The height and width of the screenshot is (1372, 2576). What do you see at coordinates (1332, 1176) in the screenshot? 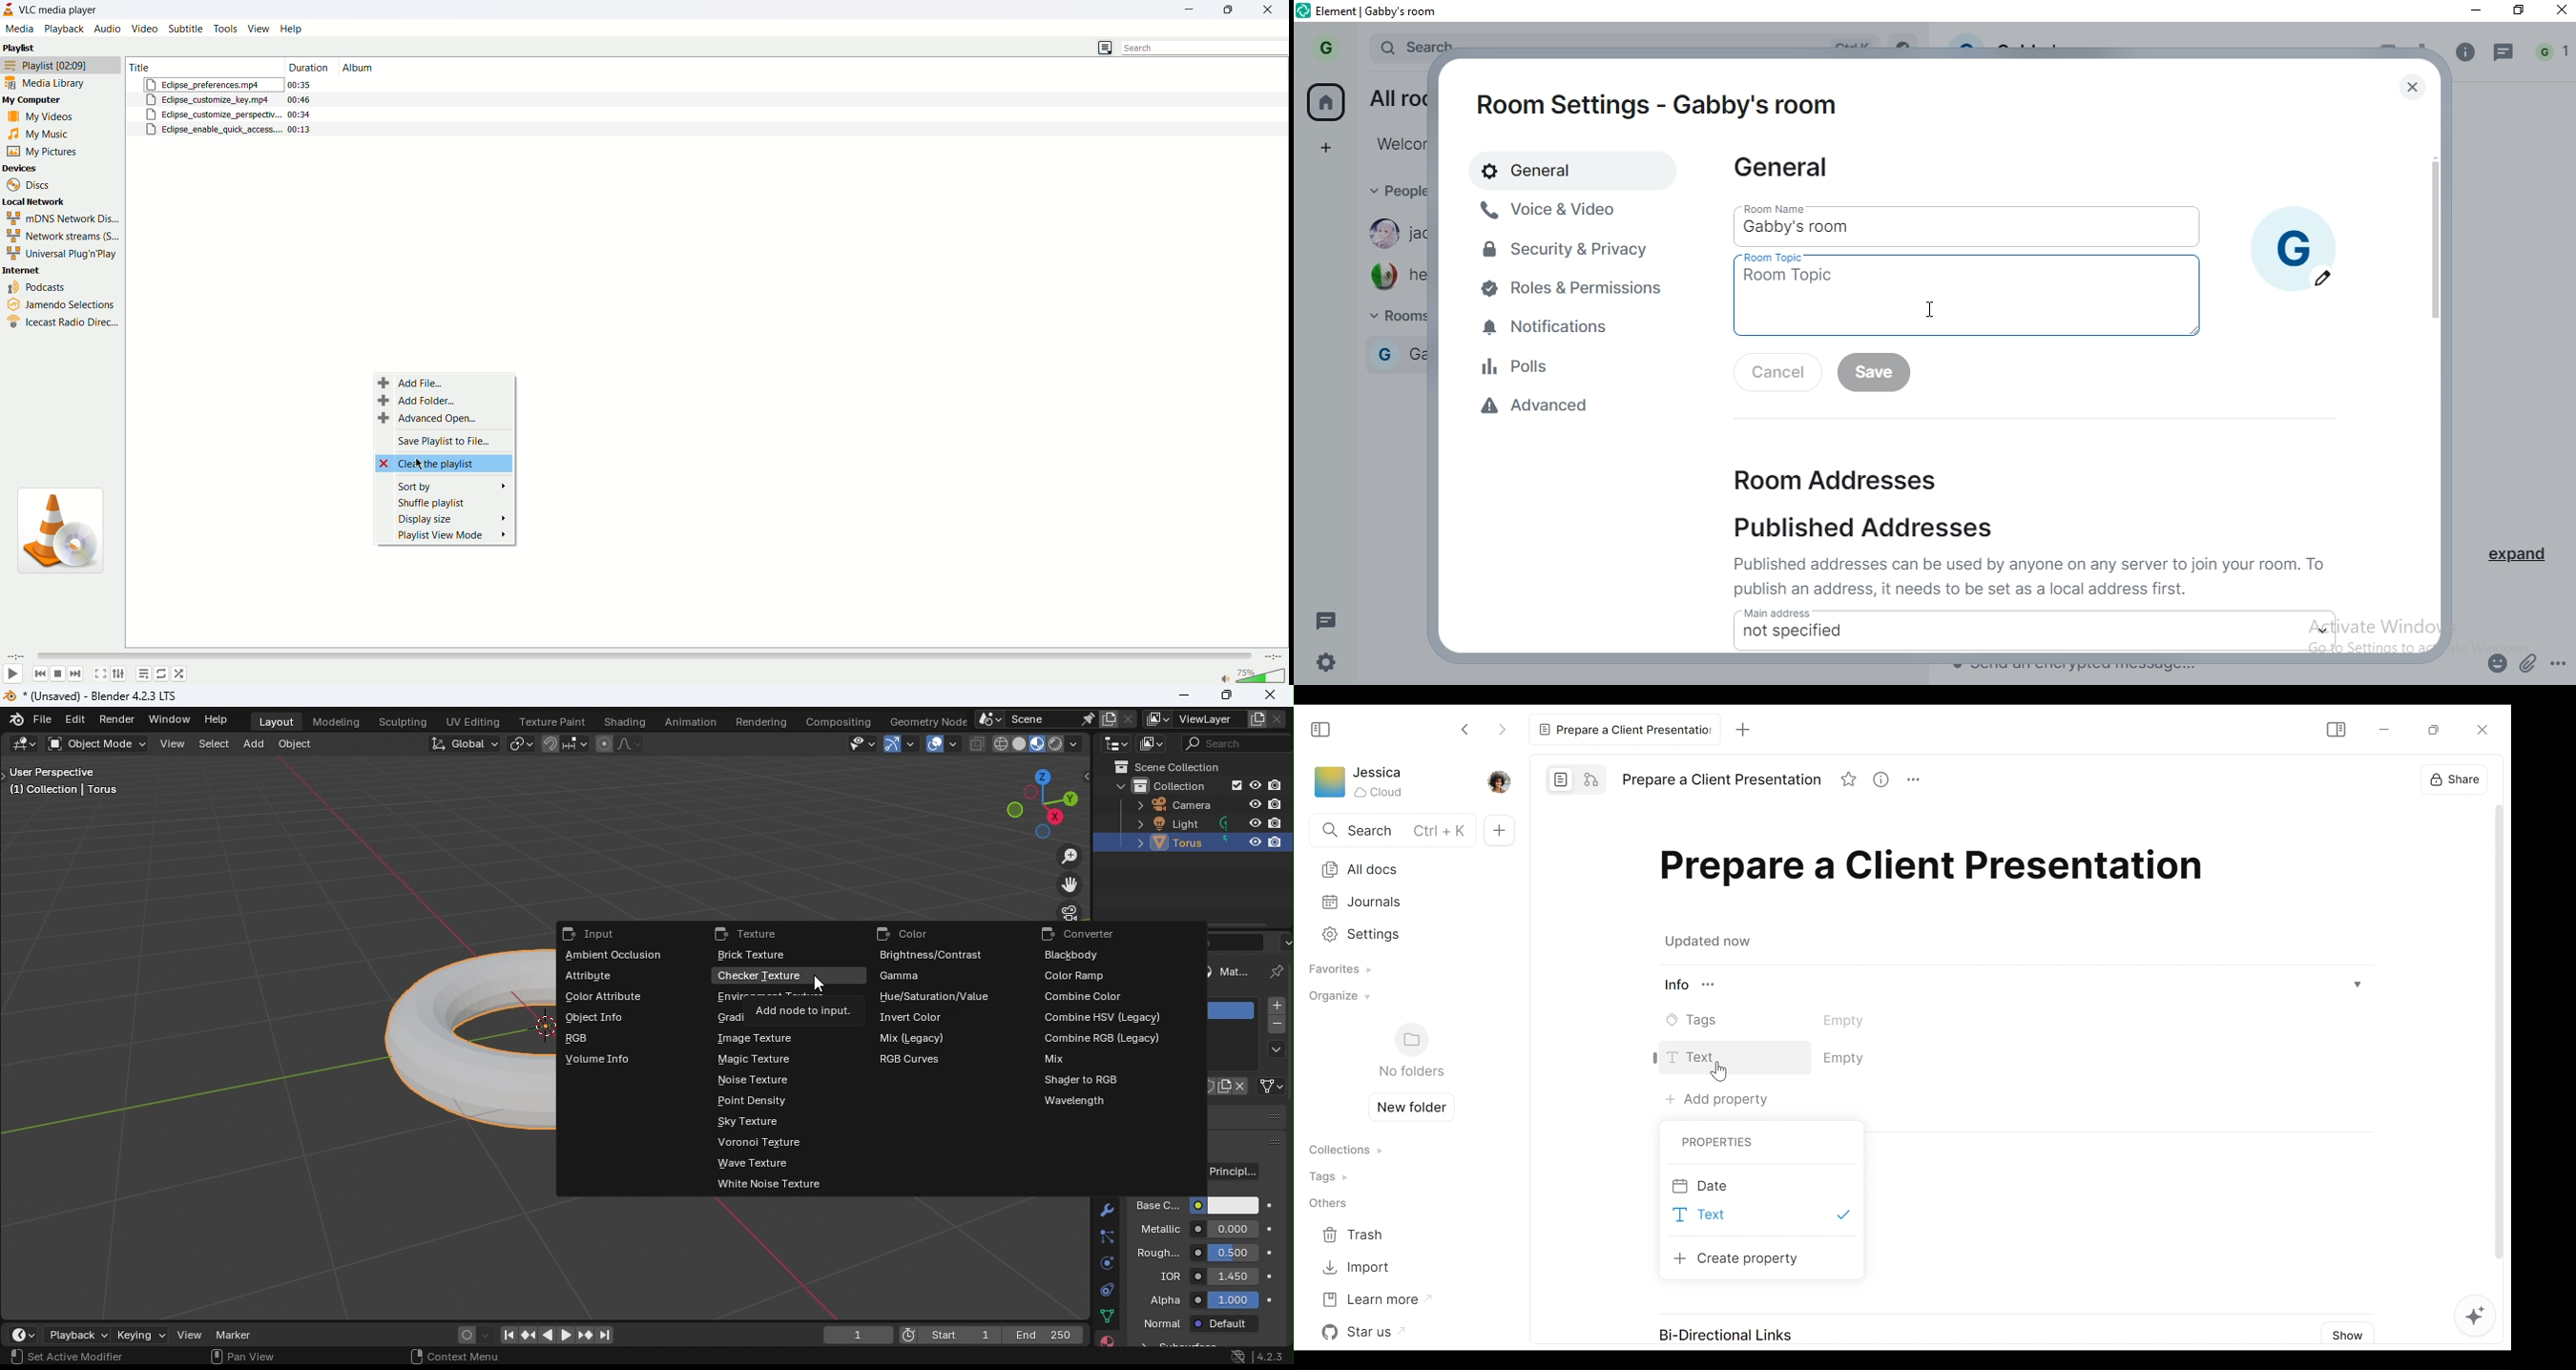
I see `Tags` at bounding box center [1332, 1176].